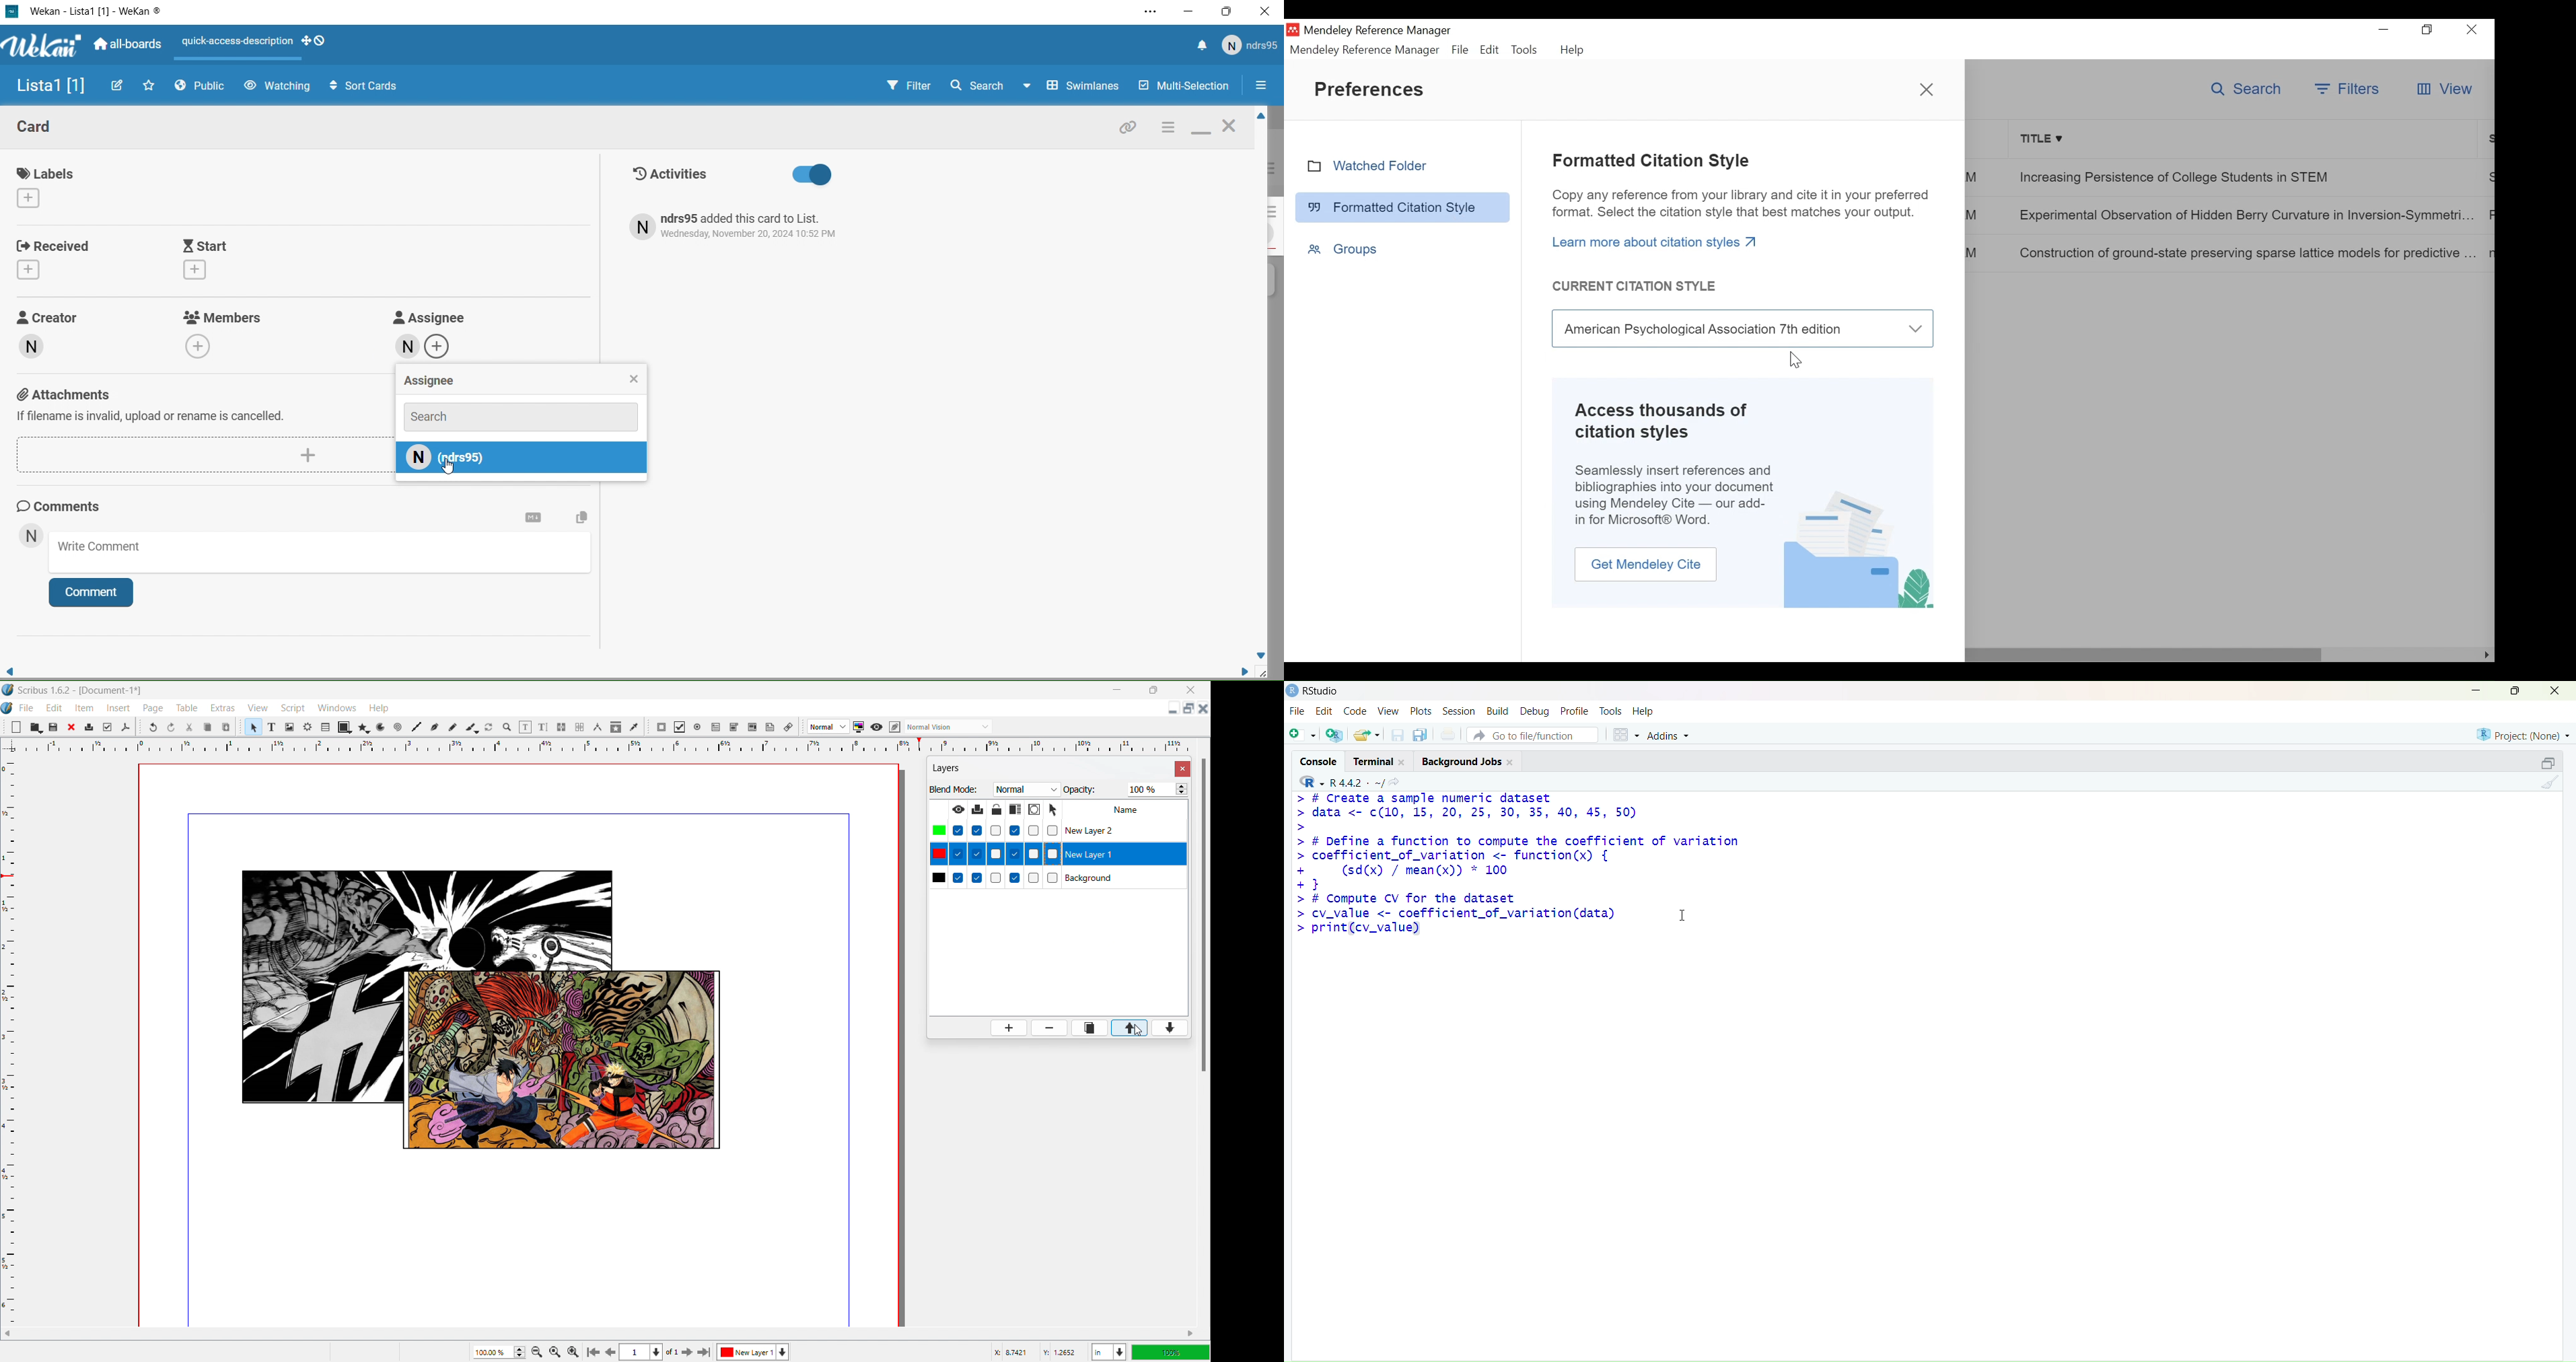  What do you see at coordinates (1189, 1334) in the screenshot?
I see `scroll right` at bounding box center [1189, 1334].